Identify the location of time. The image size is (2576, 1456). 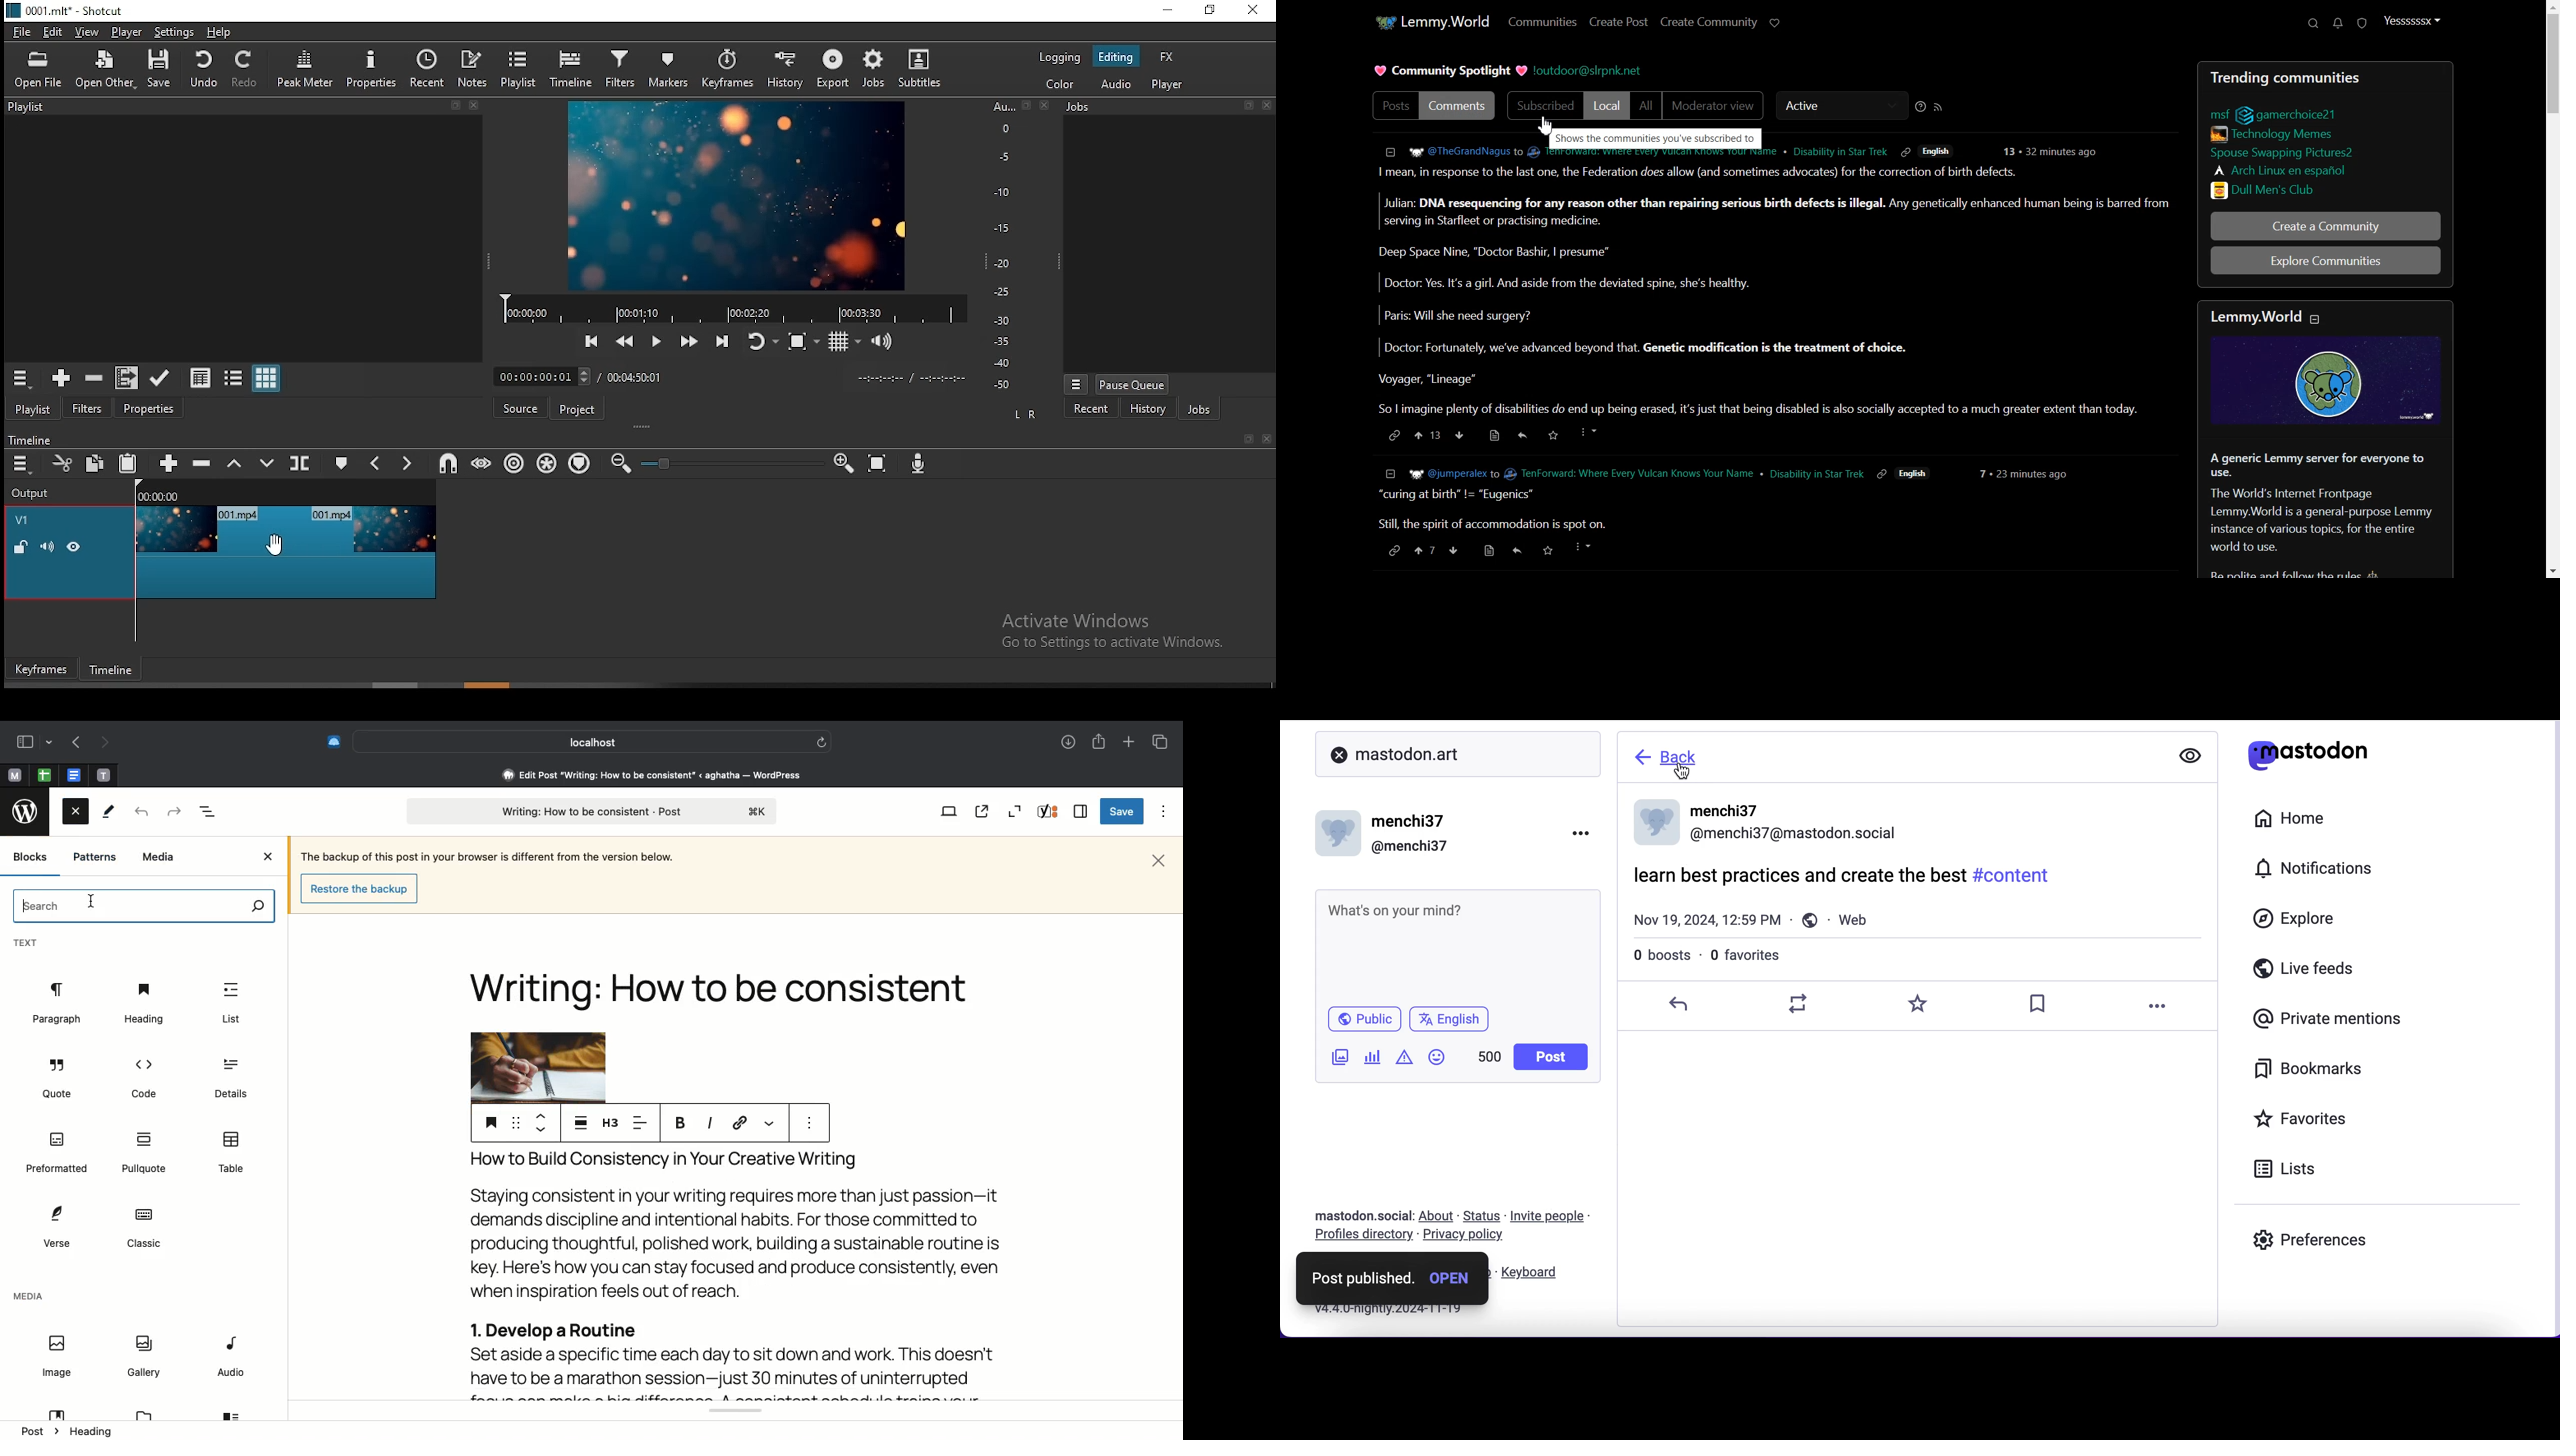
(2053, 150).